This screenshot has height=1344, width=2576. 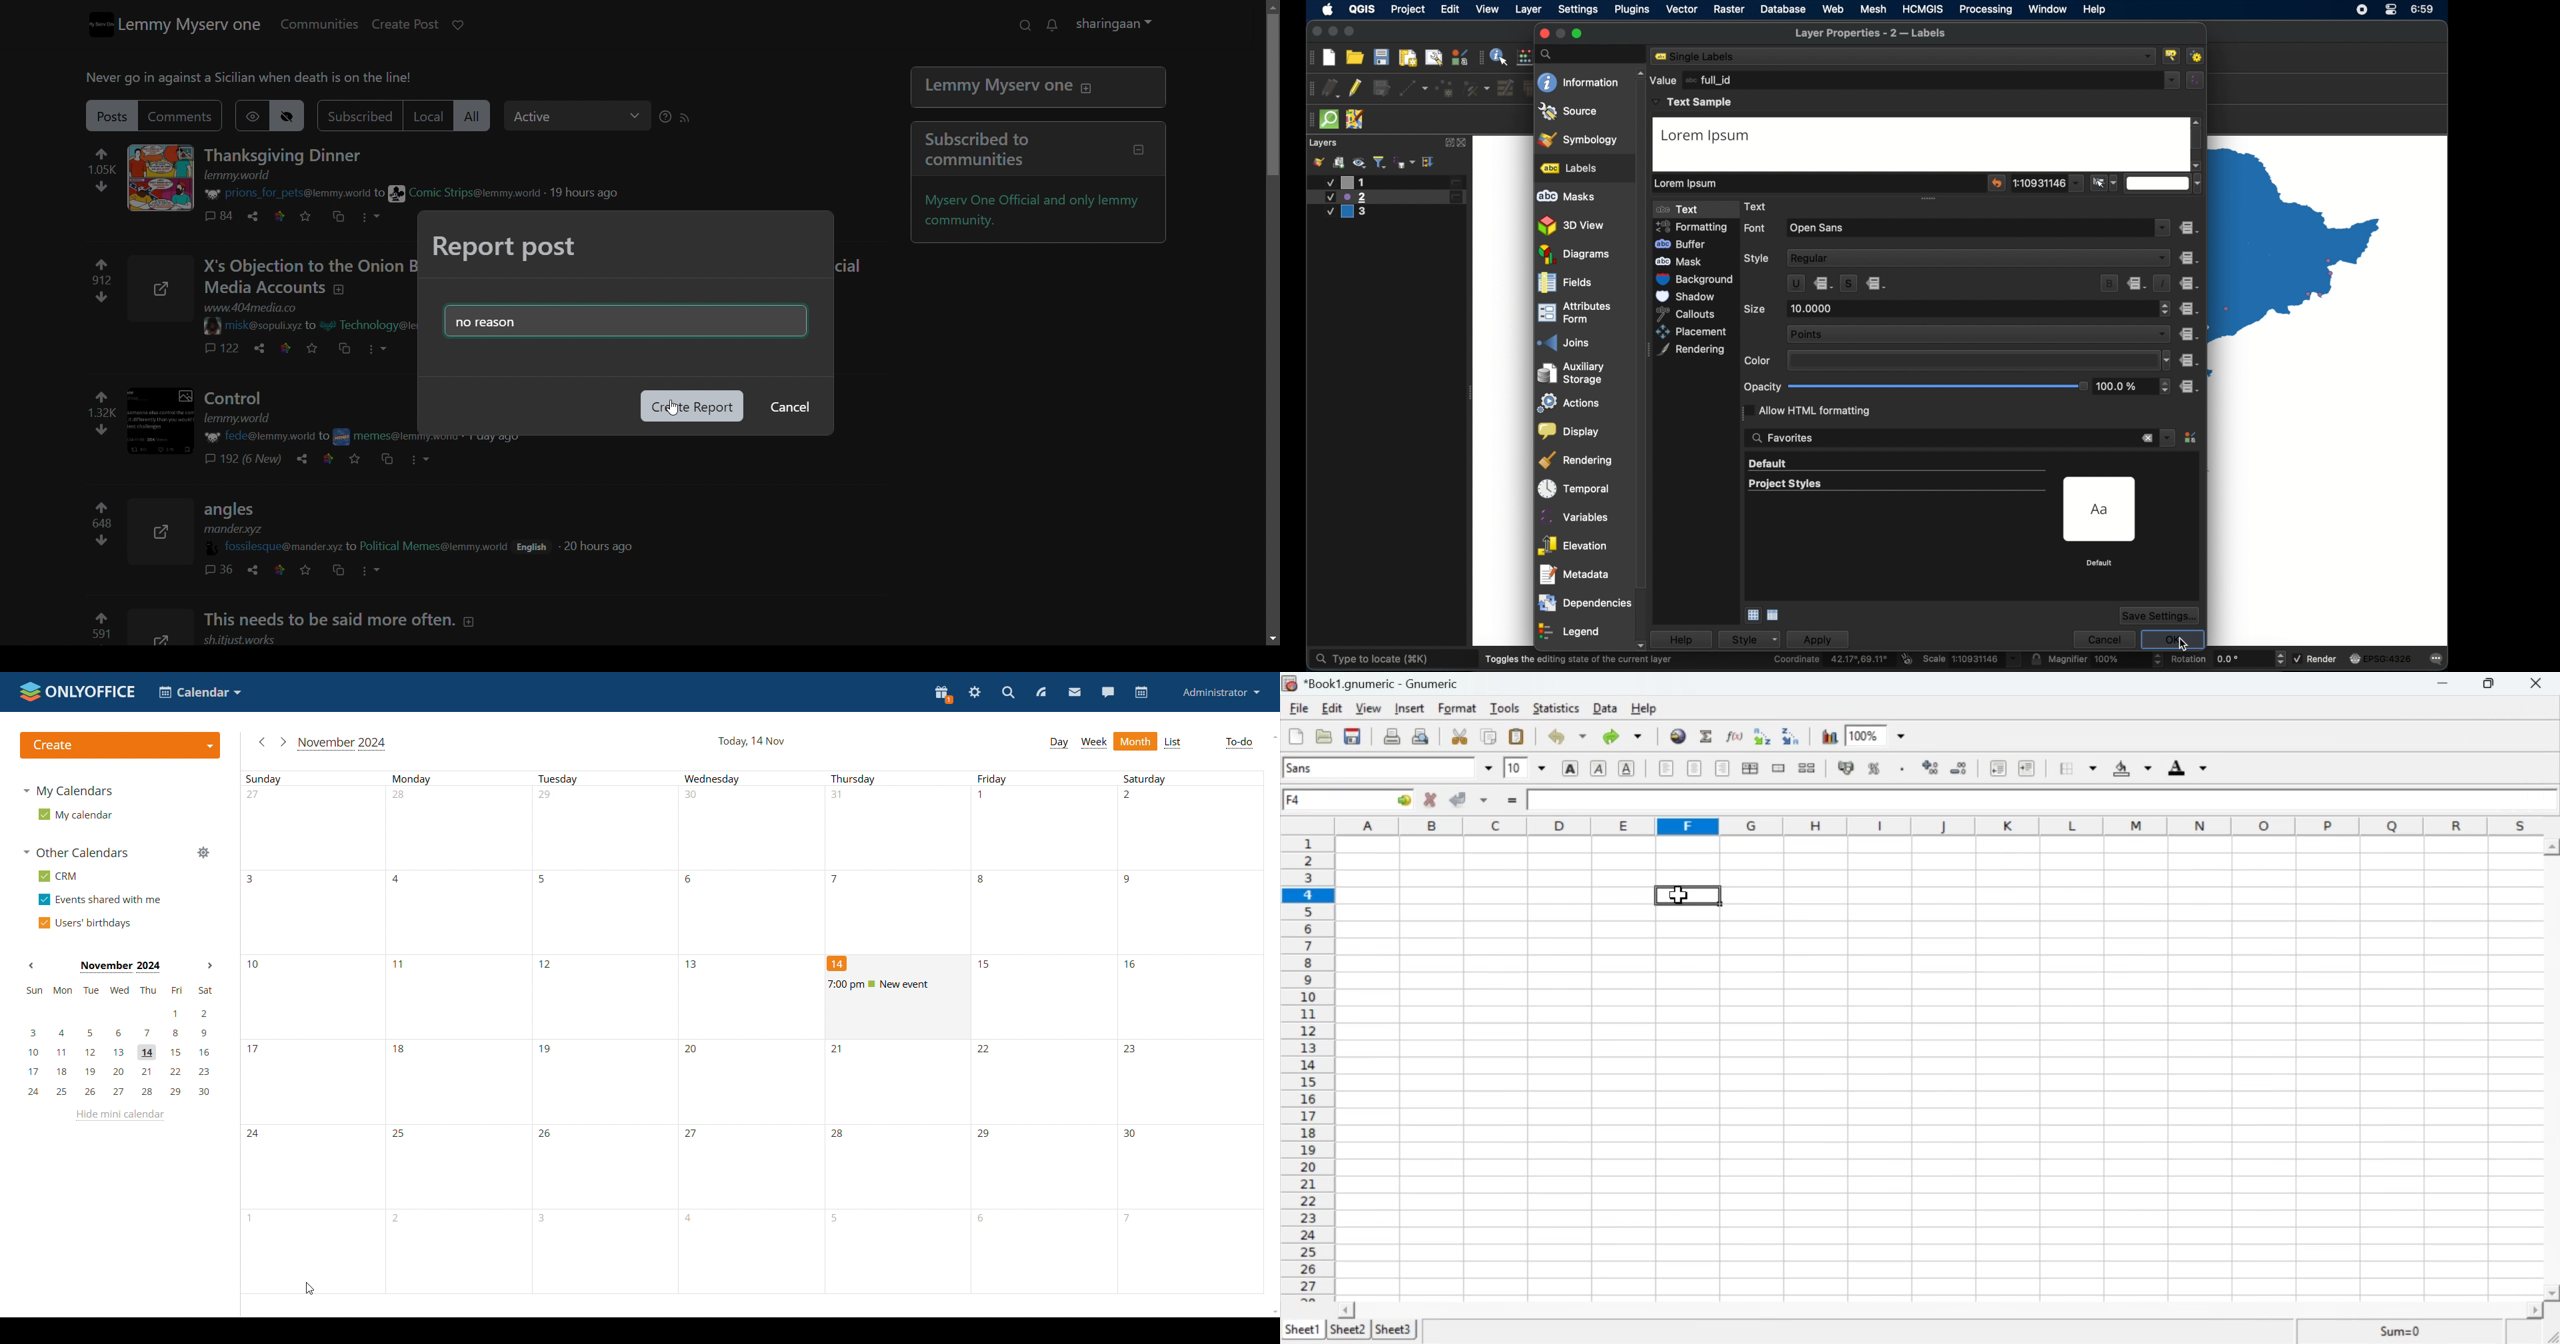 What do you see at coordinates (255, 570) in the screenshot?
I see `share` at bounding box center [255, 570].